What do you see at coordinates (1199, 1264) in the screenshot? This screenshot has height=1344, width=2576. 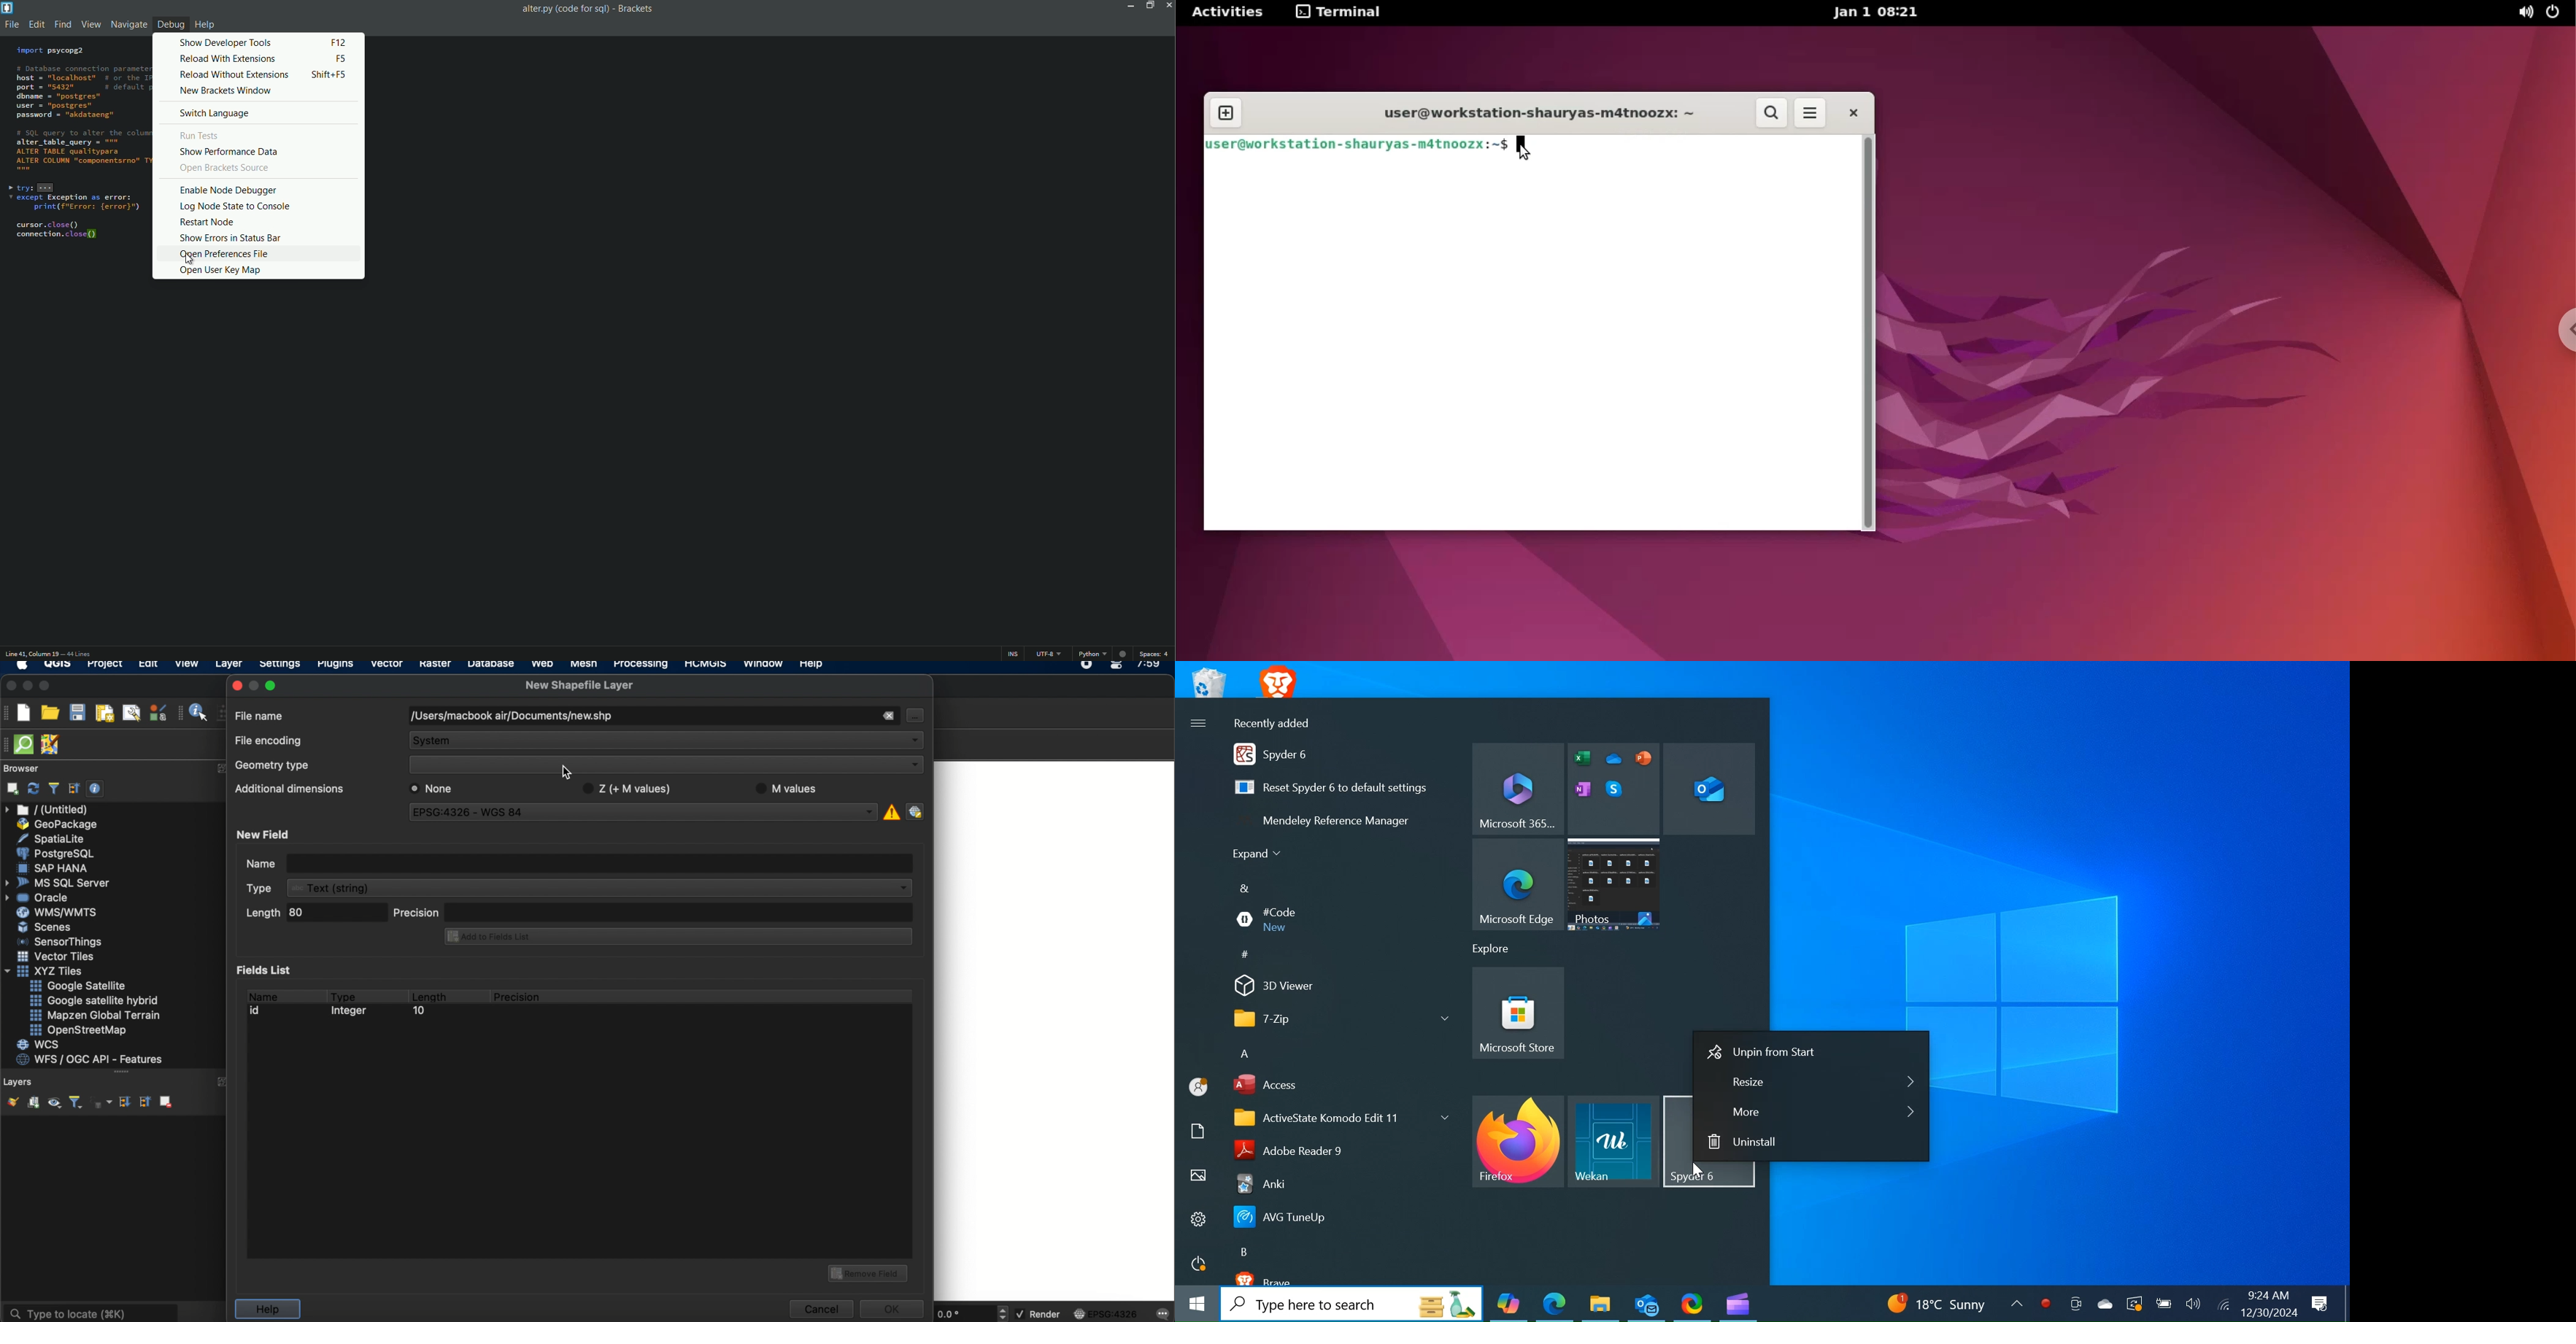 I see `Power` at bounding box center [1199, 1264].